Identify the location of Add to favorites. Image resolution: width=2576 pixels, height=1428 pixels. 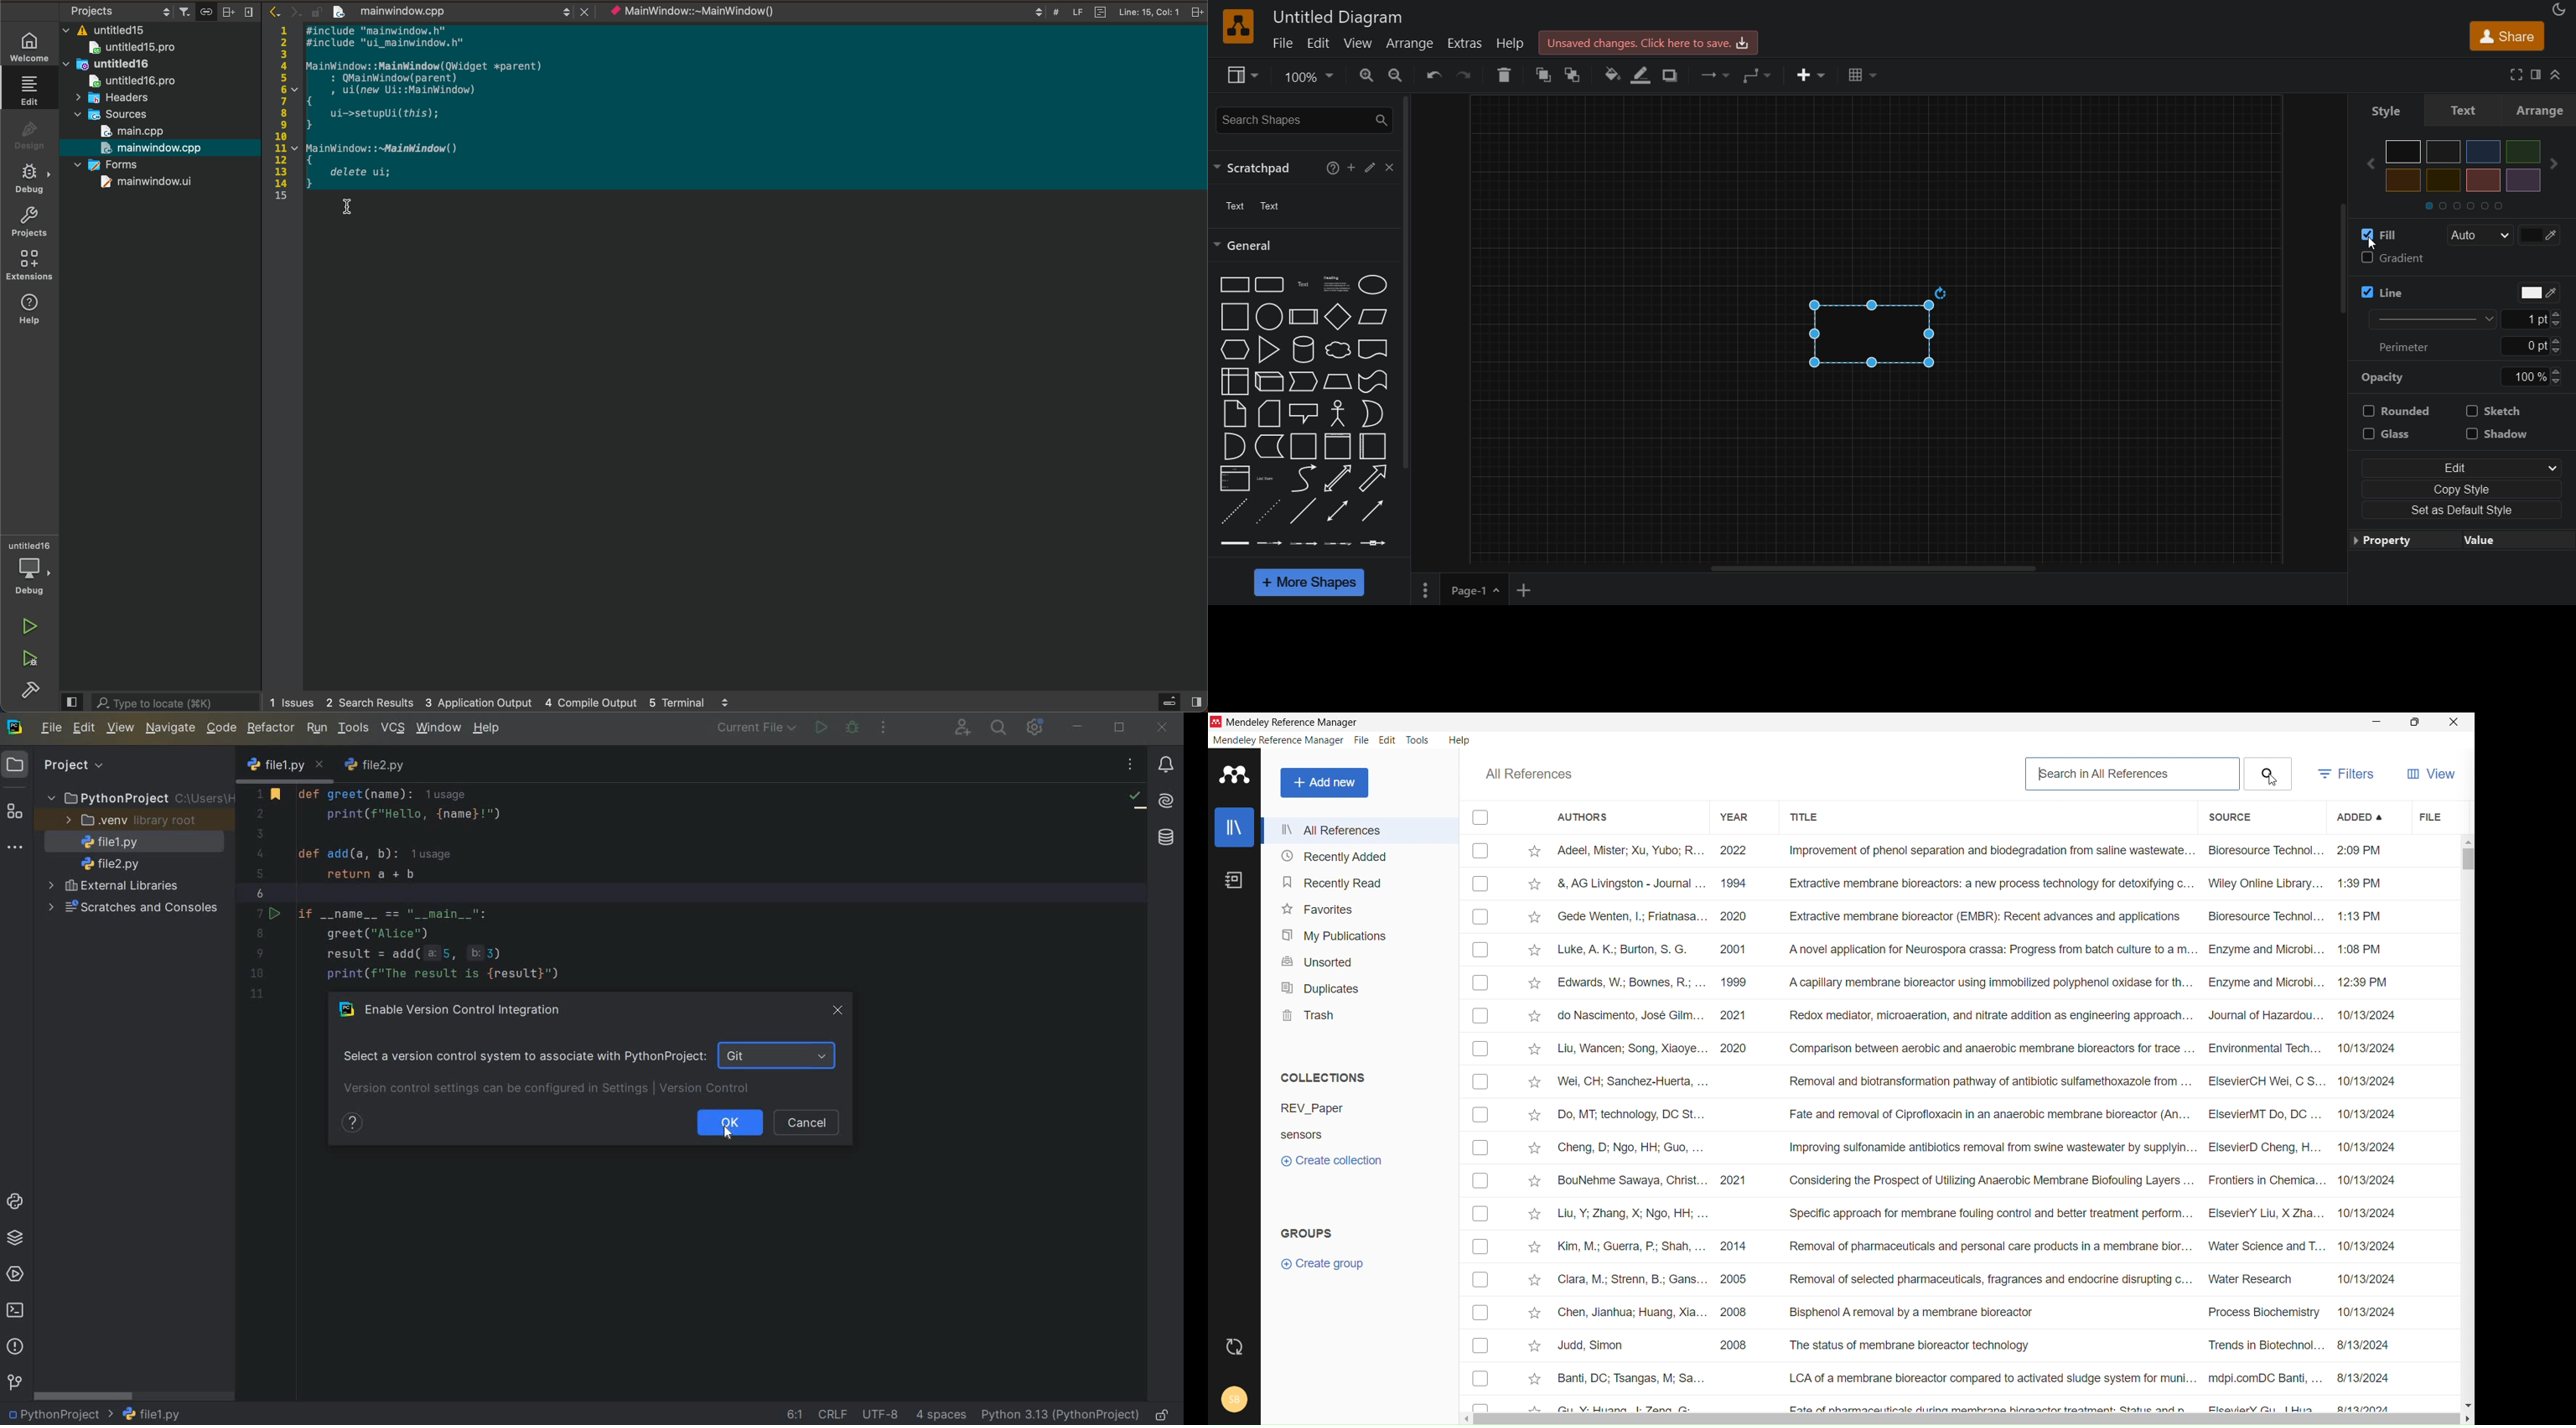
(1533, 1346).